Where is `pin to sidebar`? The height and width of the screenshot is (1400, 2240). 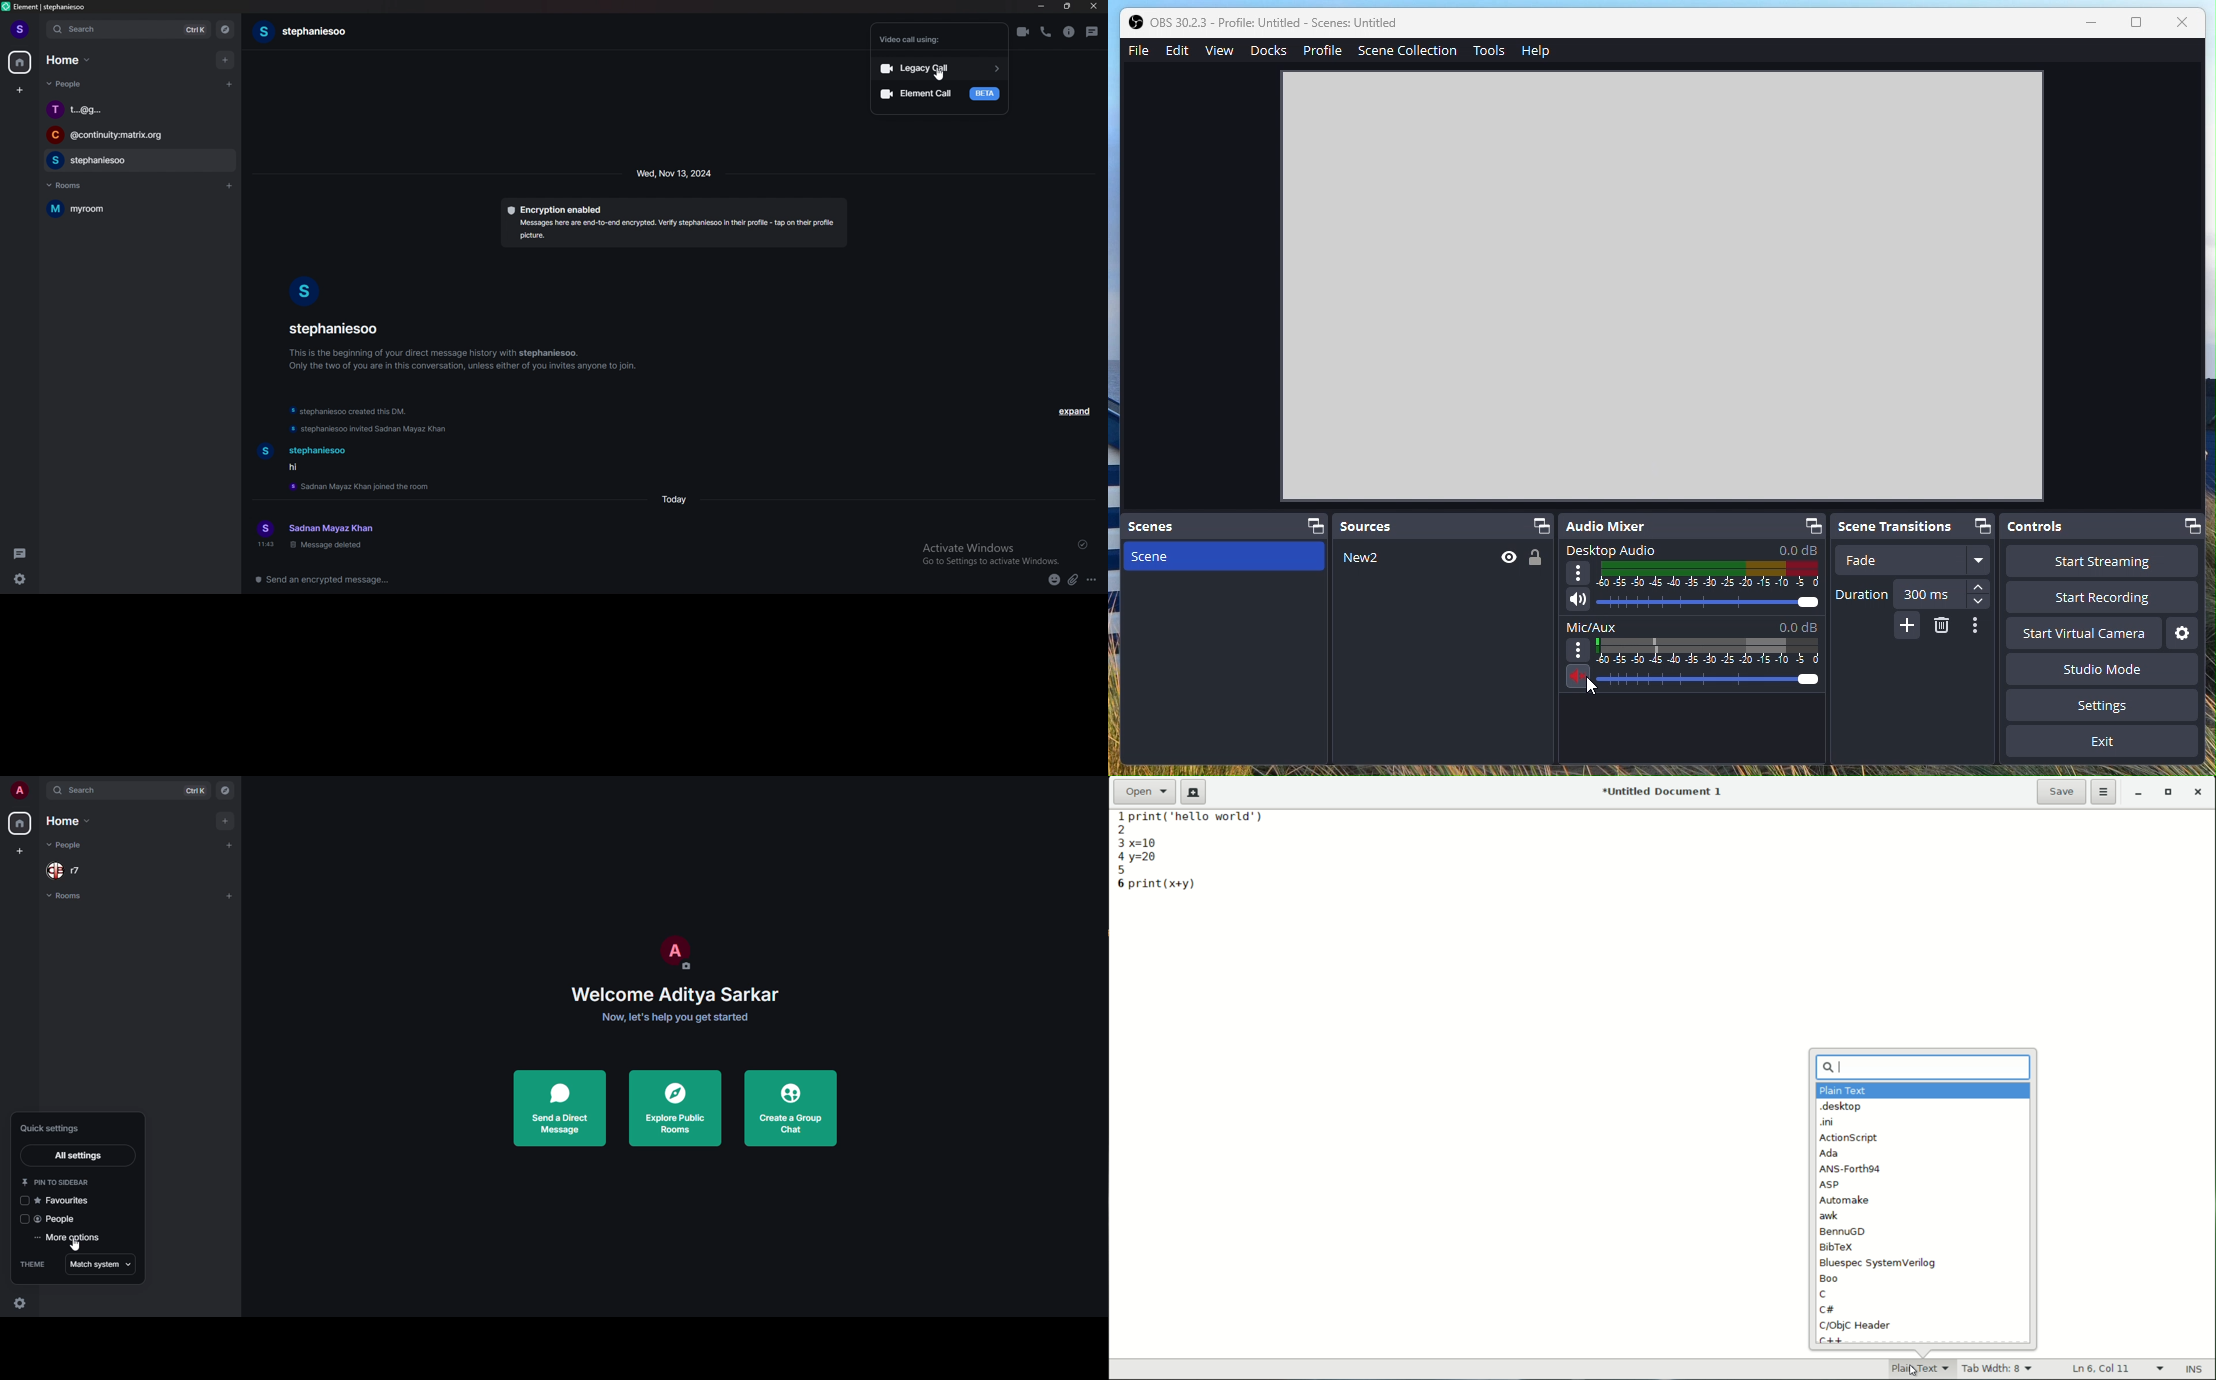
pin to sidebar is located at coordinates (56, 1181).